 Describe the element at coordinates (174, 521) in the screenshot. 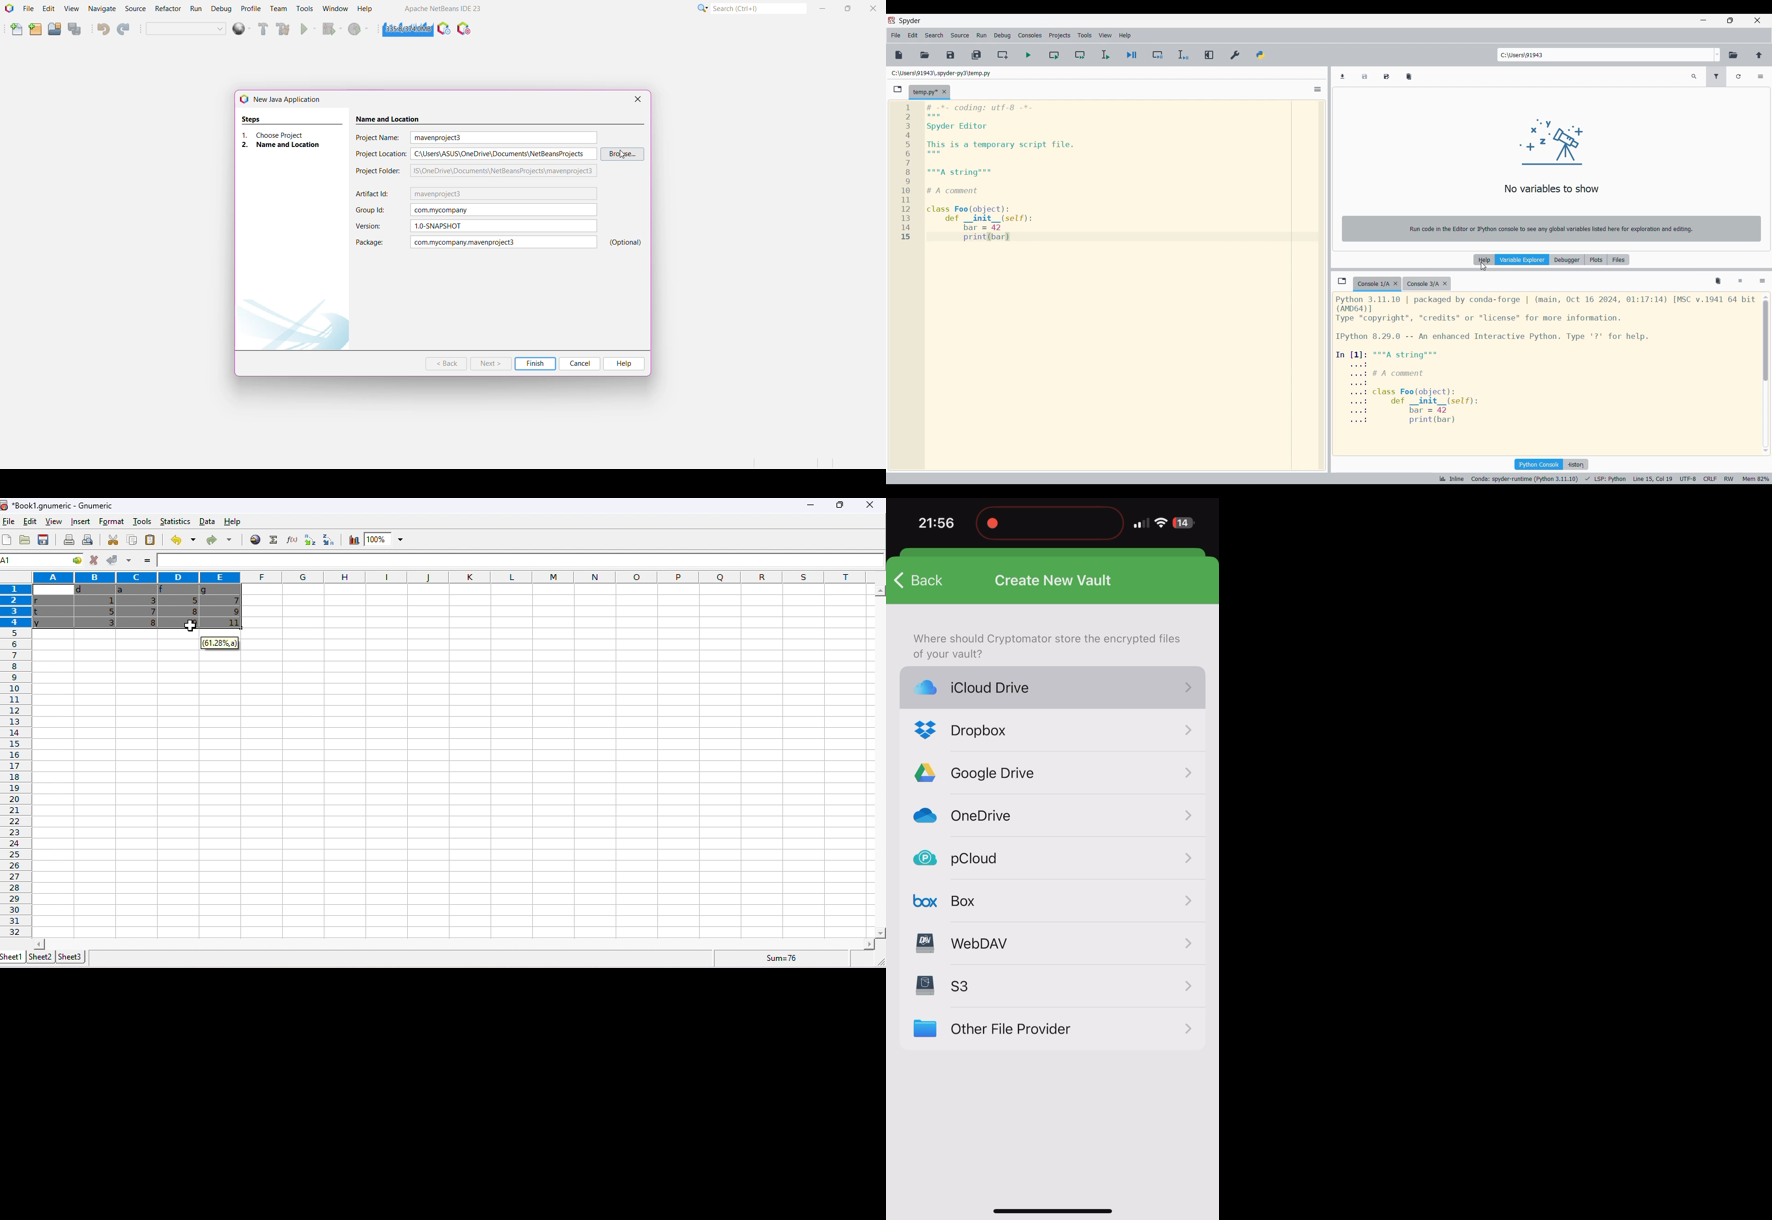

I see `statistics` at that location.